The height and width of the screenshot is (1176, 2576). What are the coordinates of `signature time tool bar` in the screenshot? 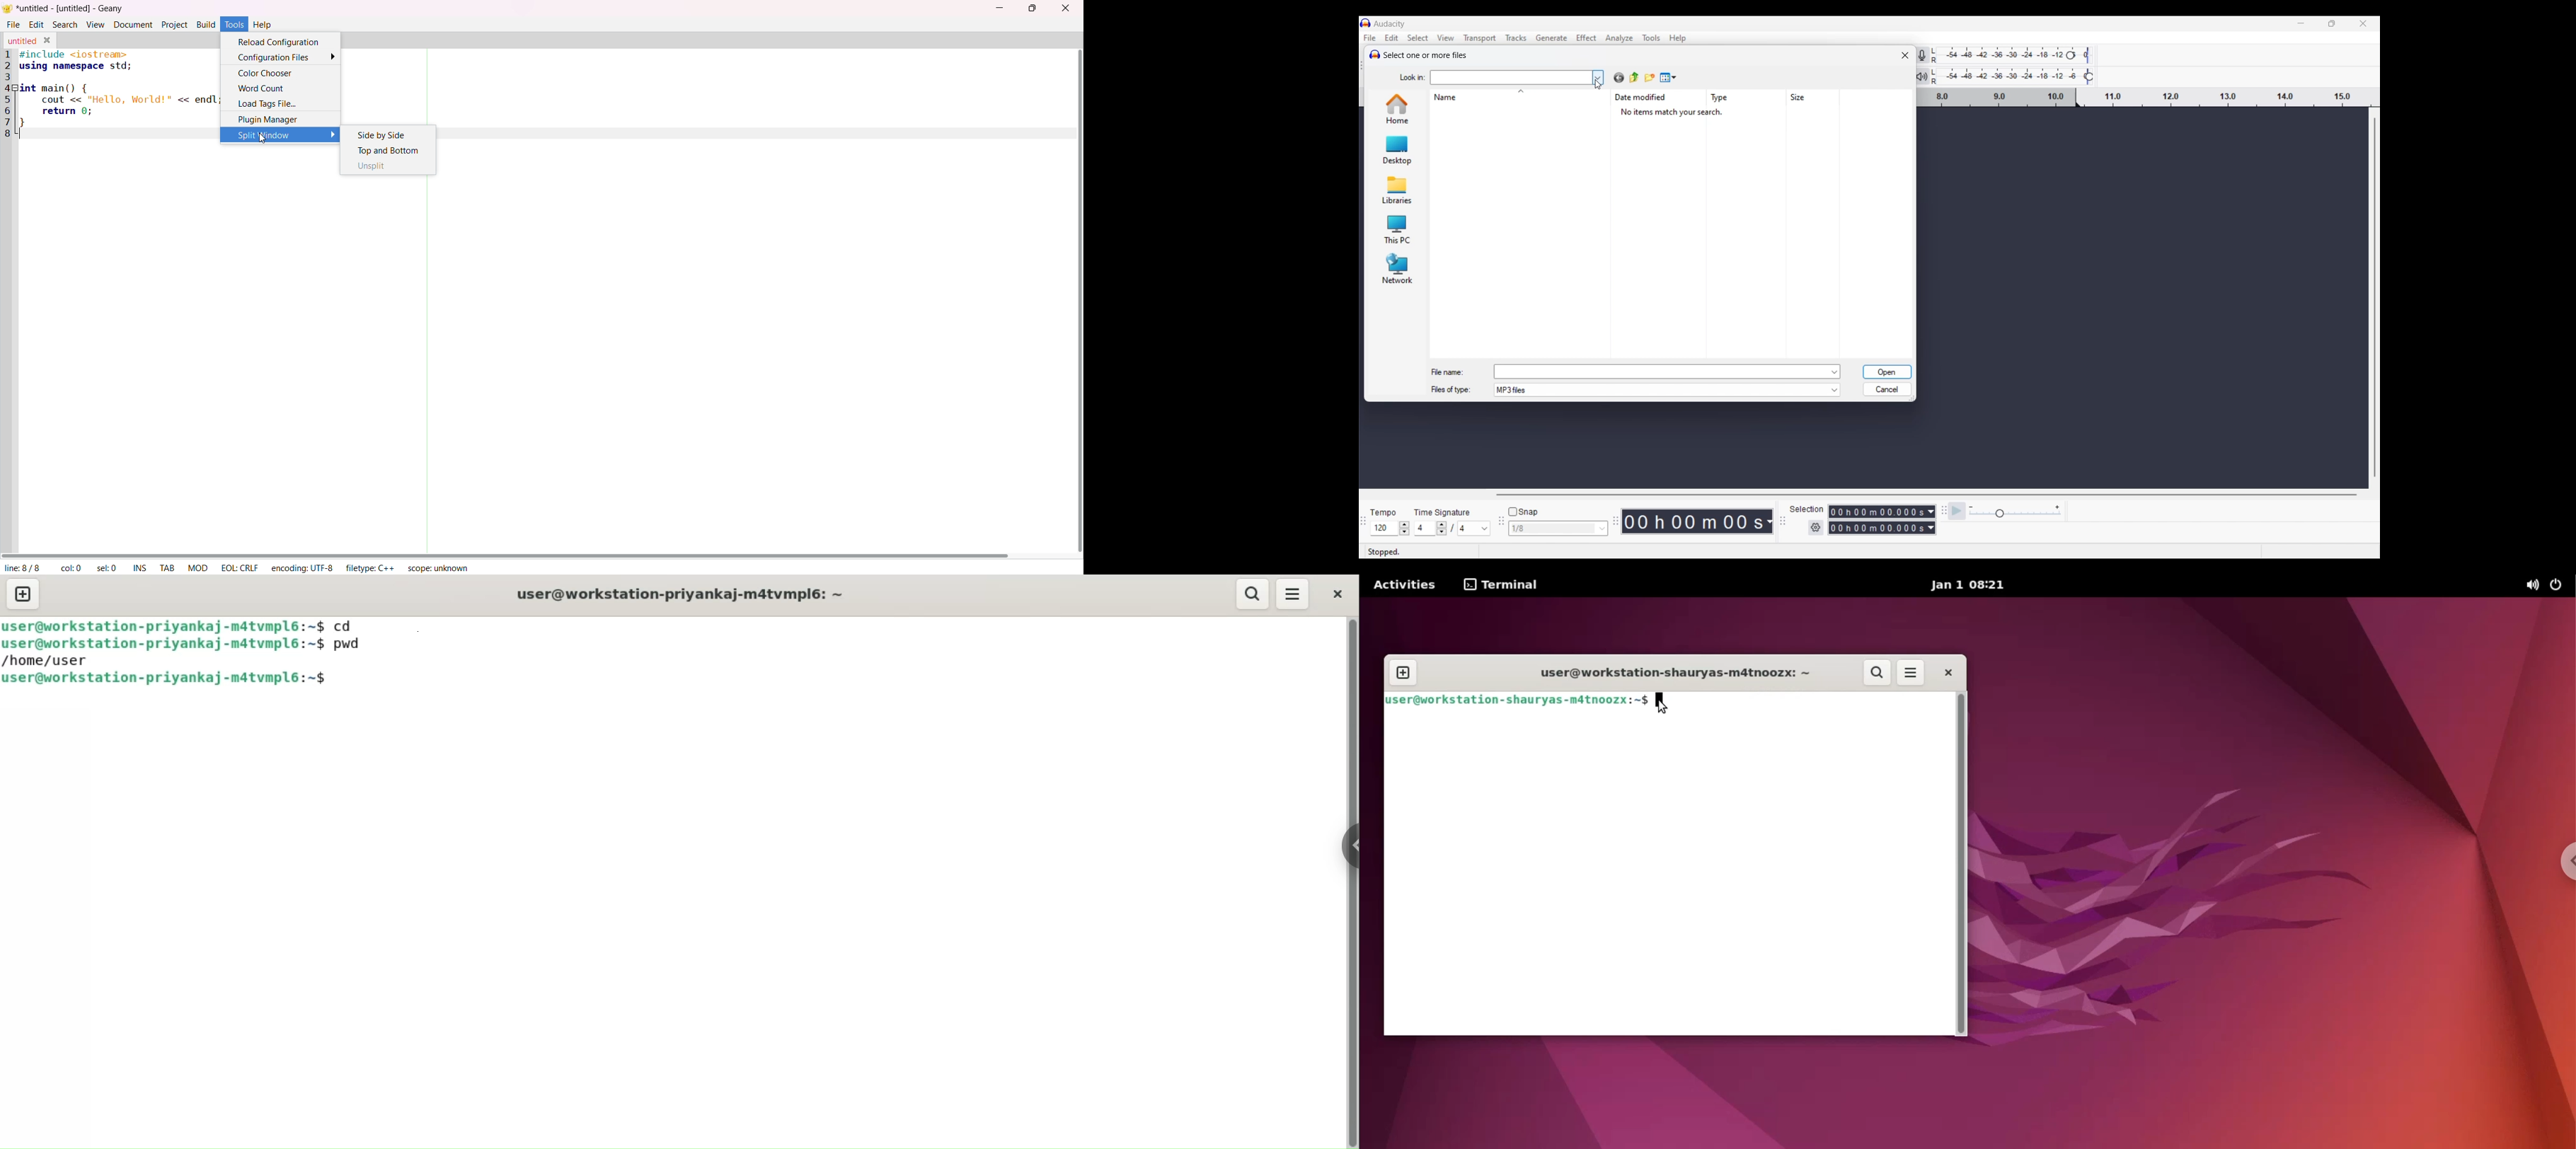 It's located at (1942, 510).